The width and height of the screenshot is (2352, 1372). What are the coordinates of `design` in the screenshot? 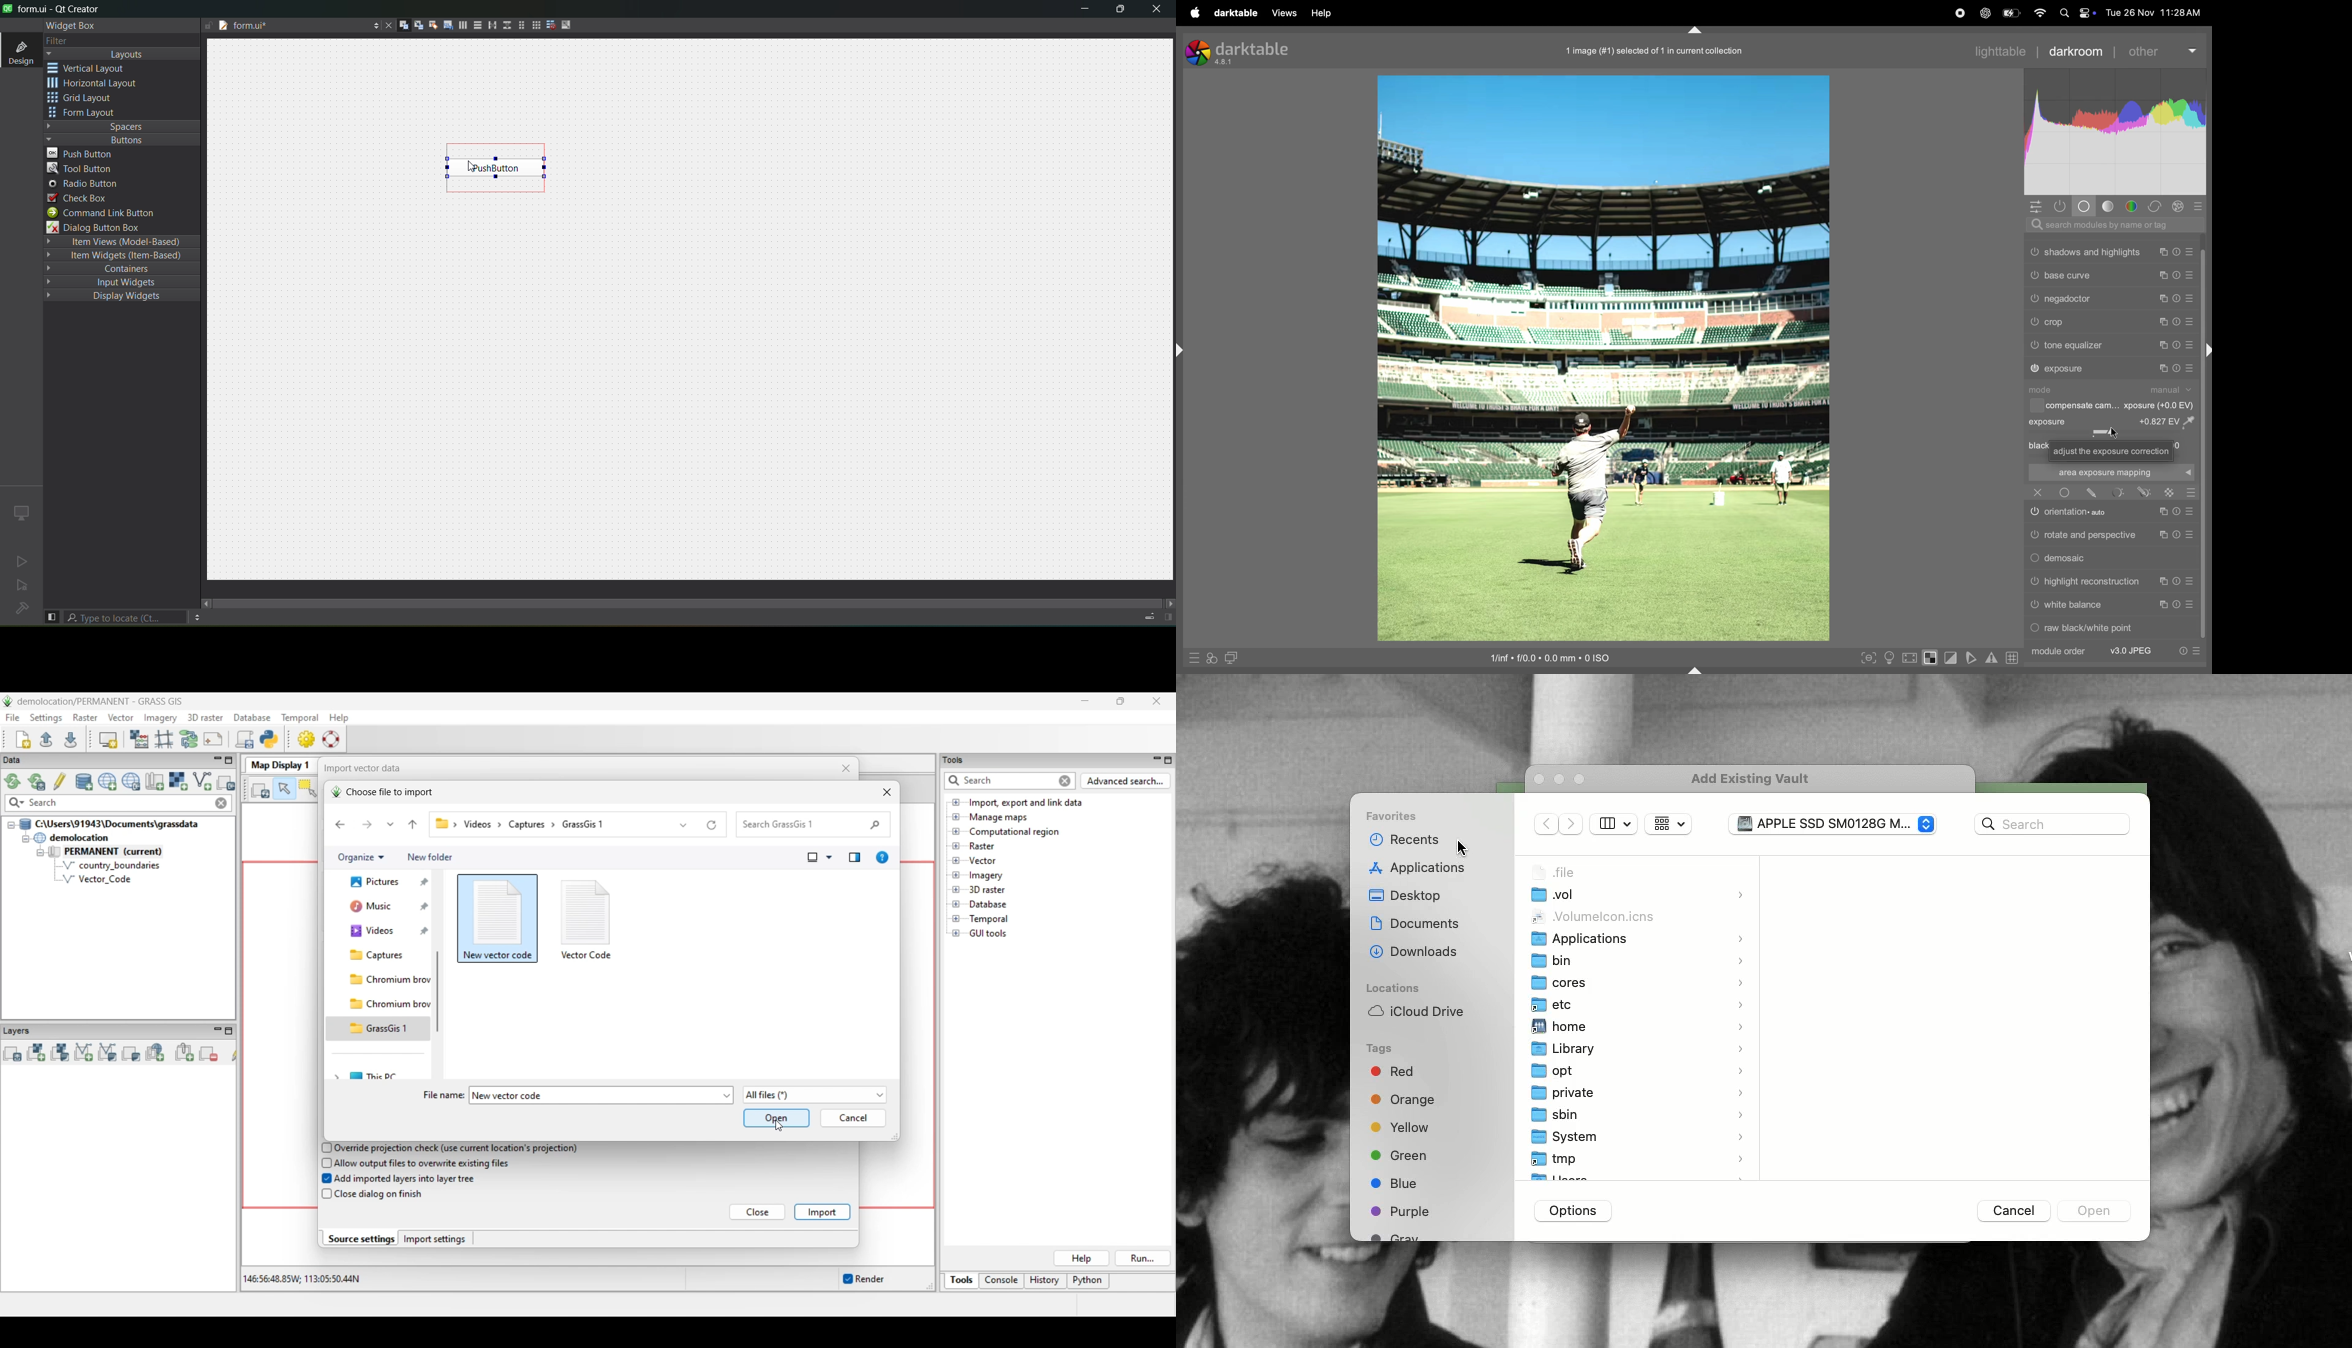 It's located at (20, 51).